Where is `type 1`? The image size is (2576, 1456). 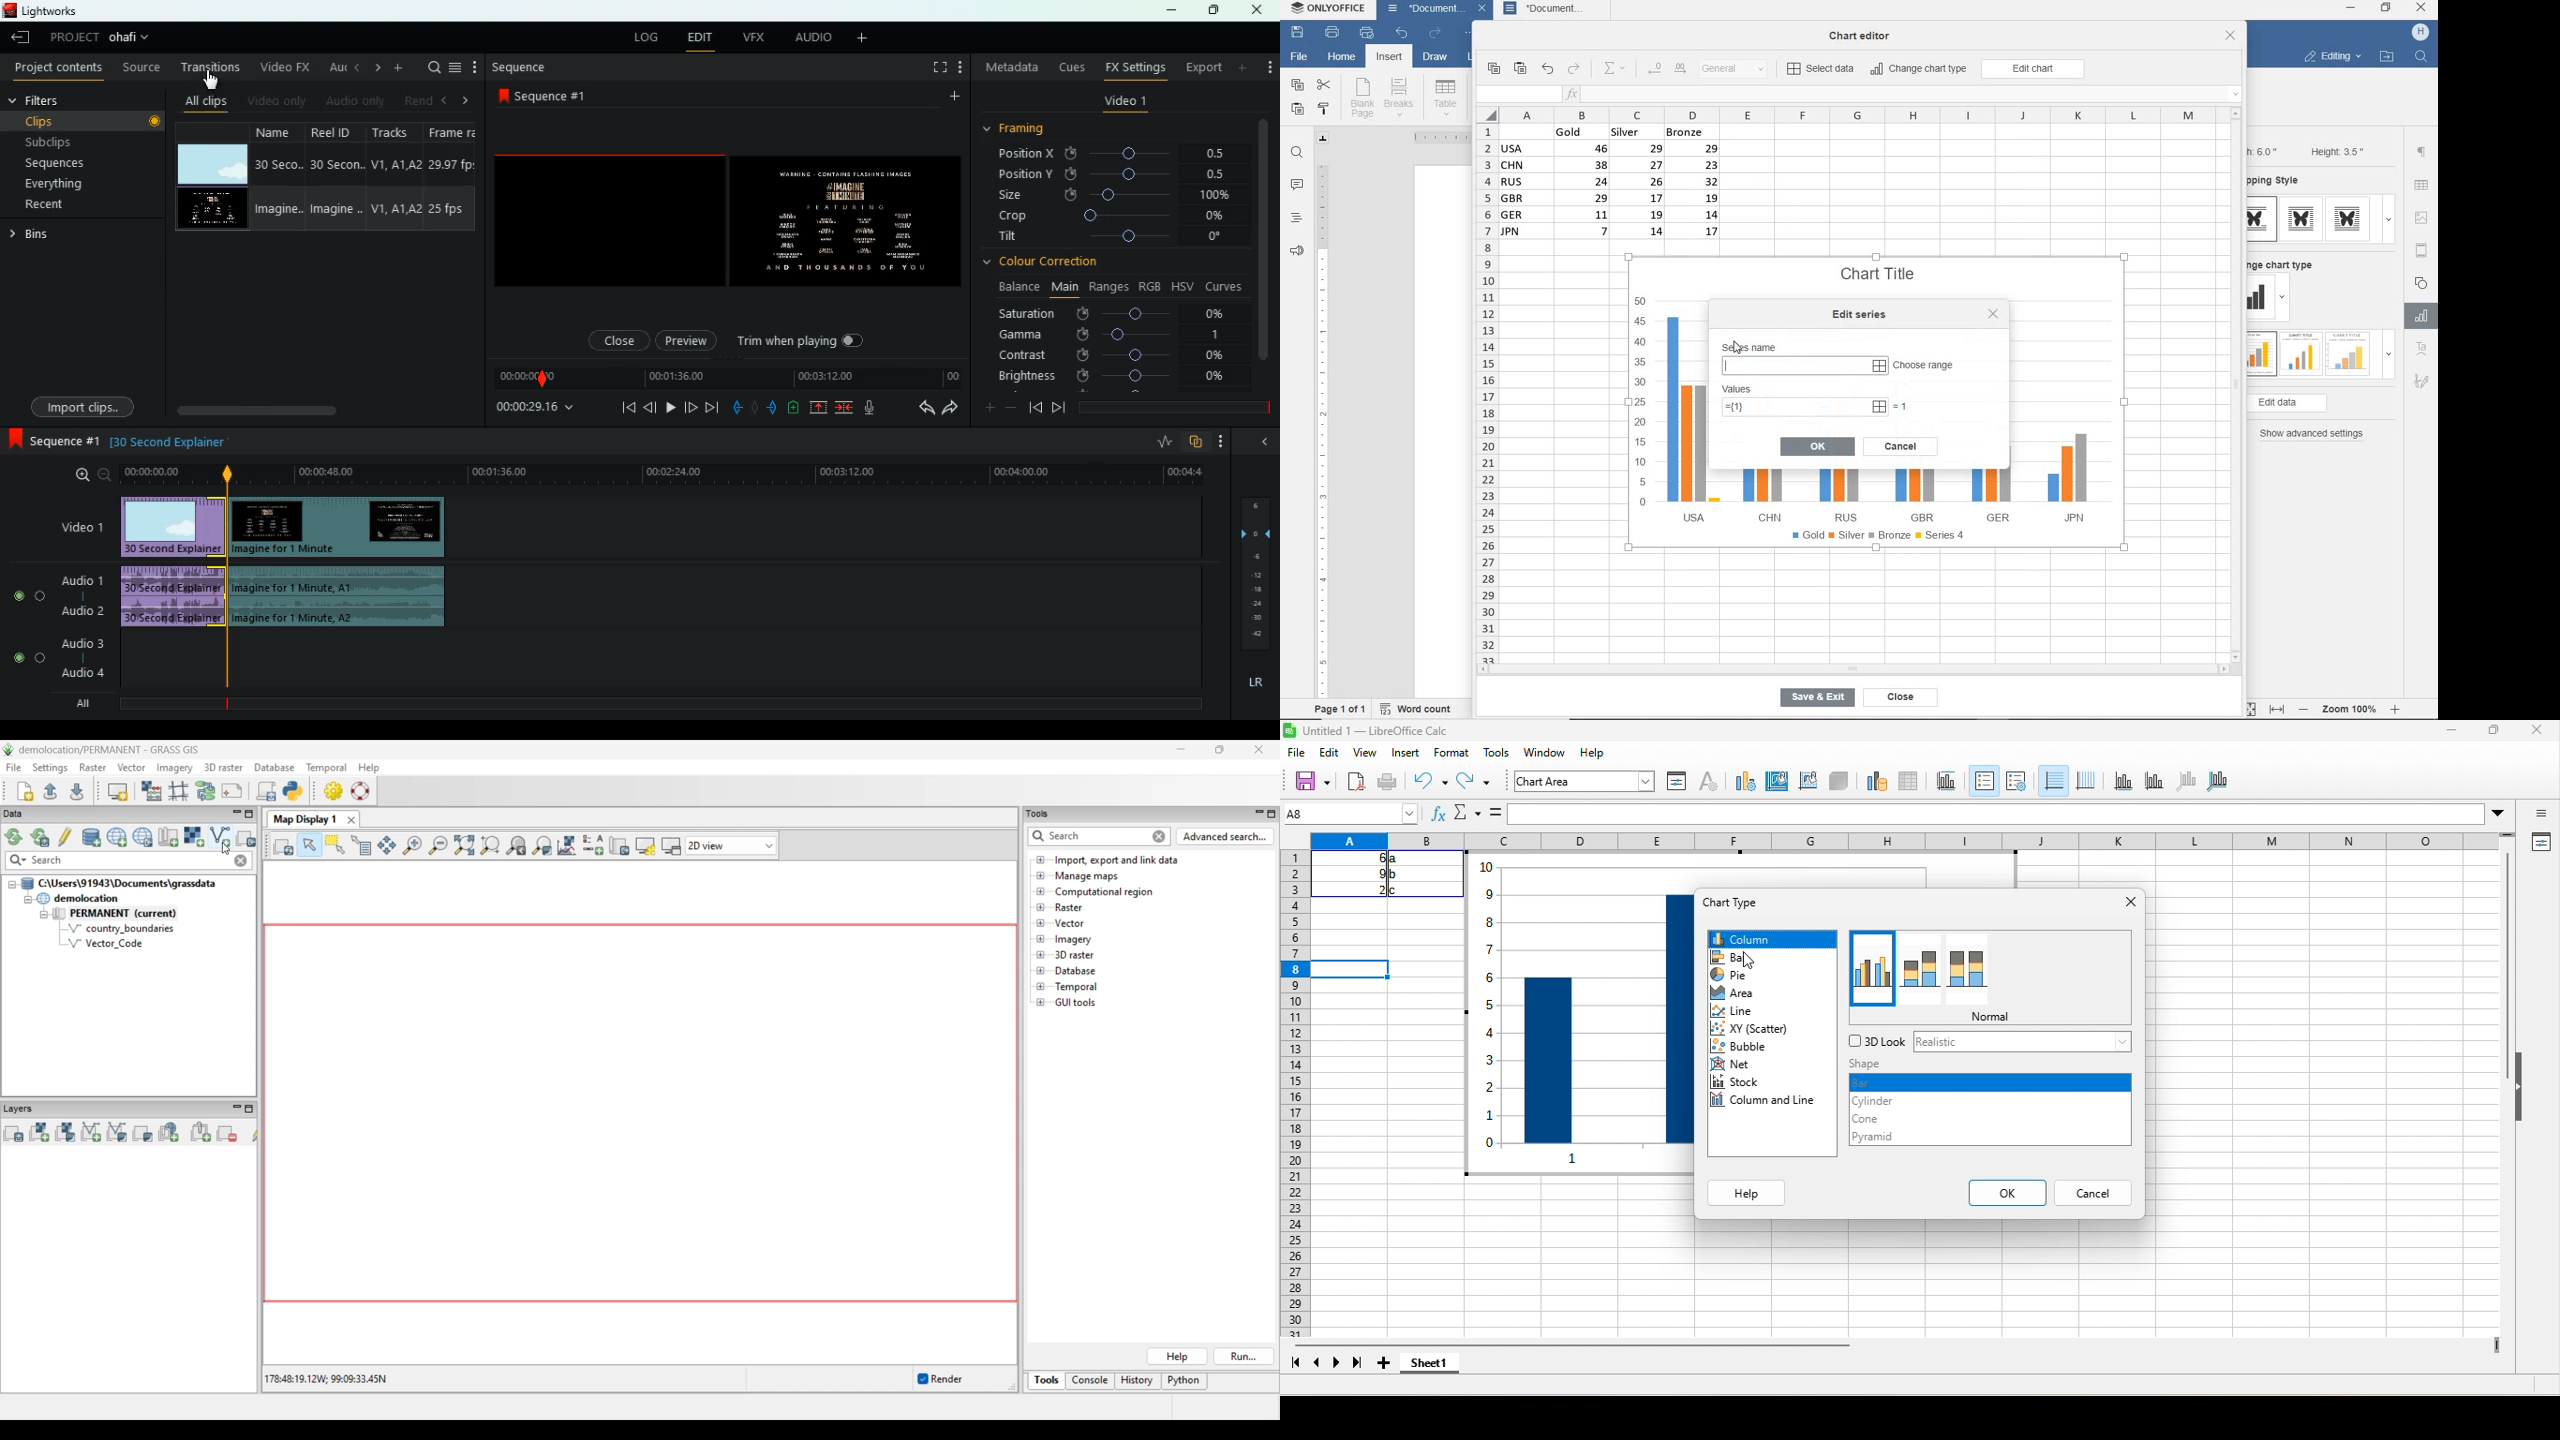
type 1 is located at coordinates (2263, 219).